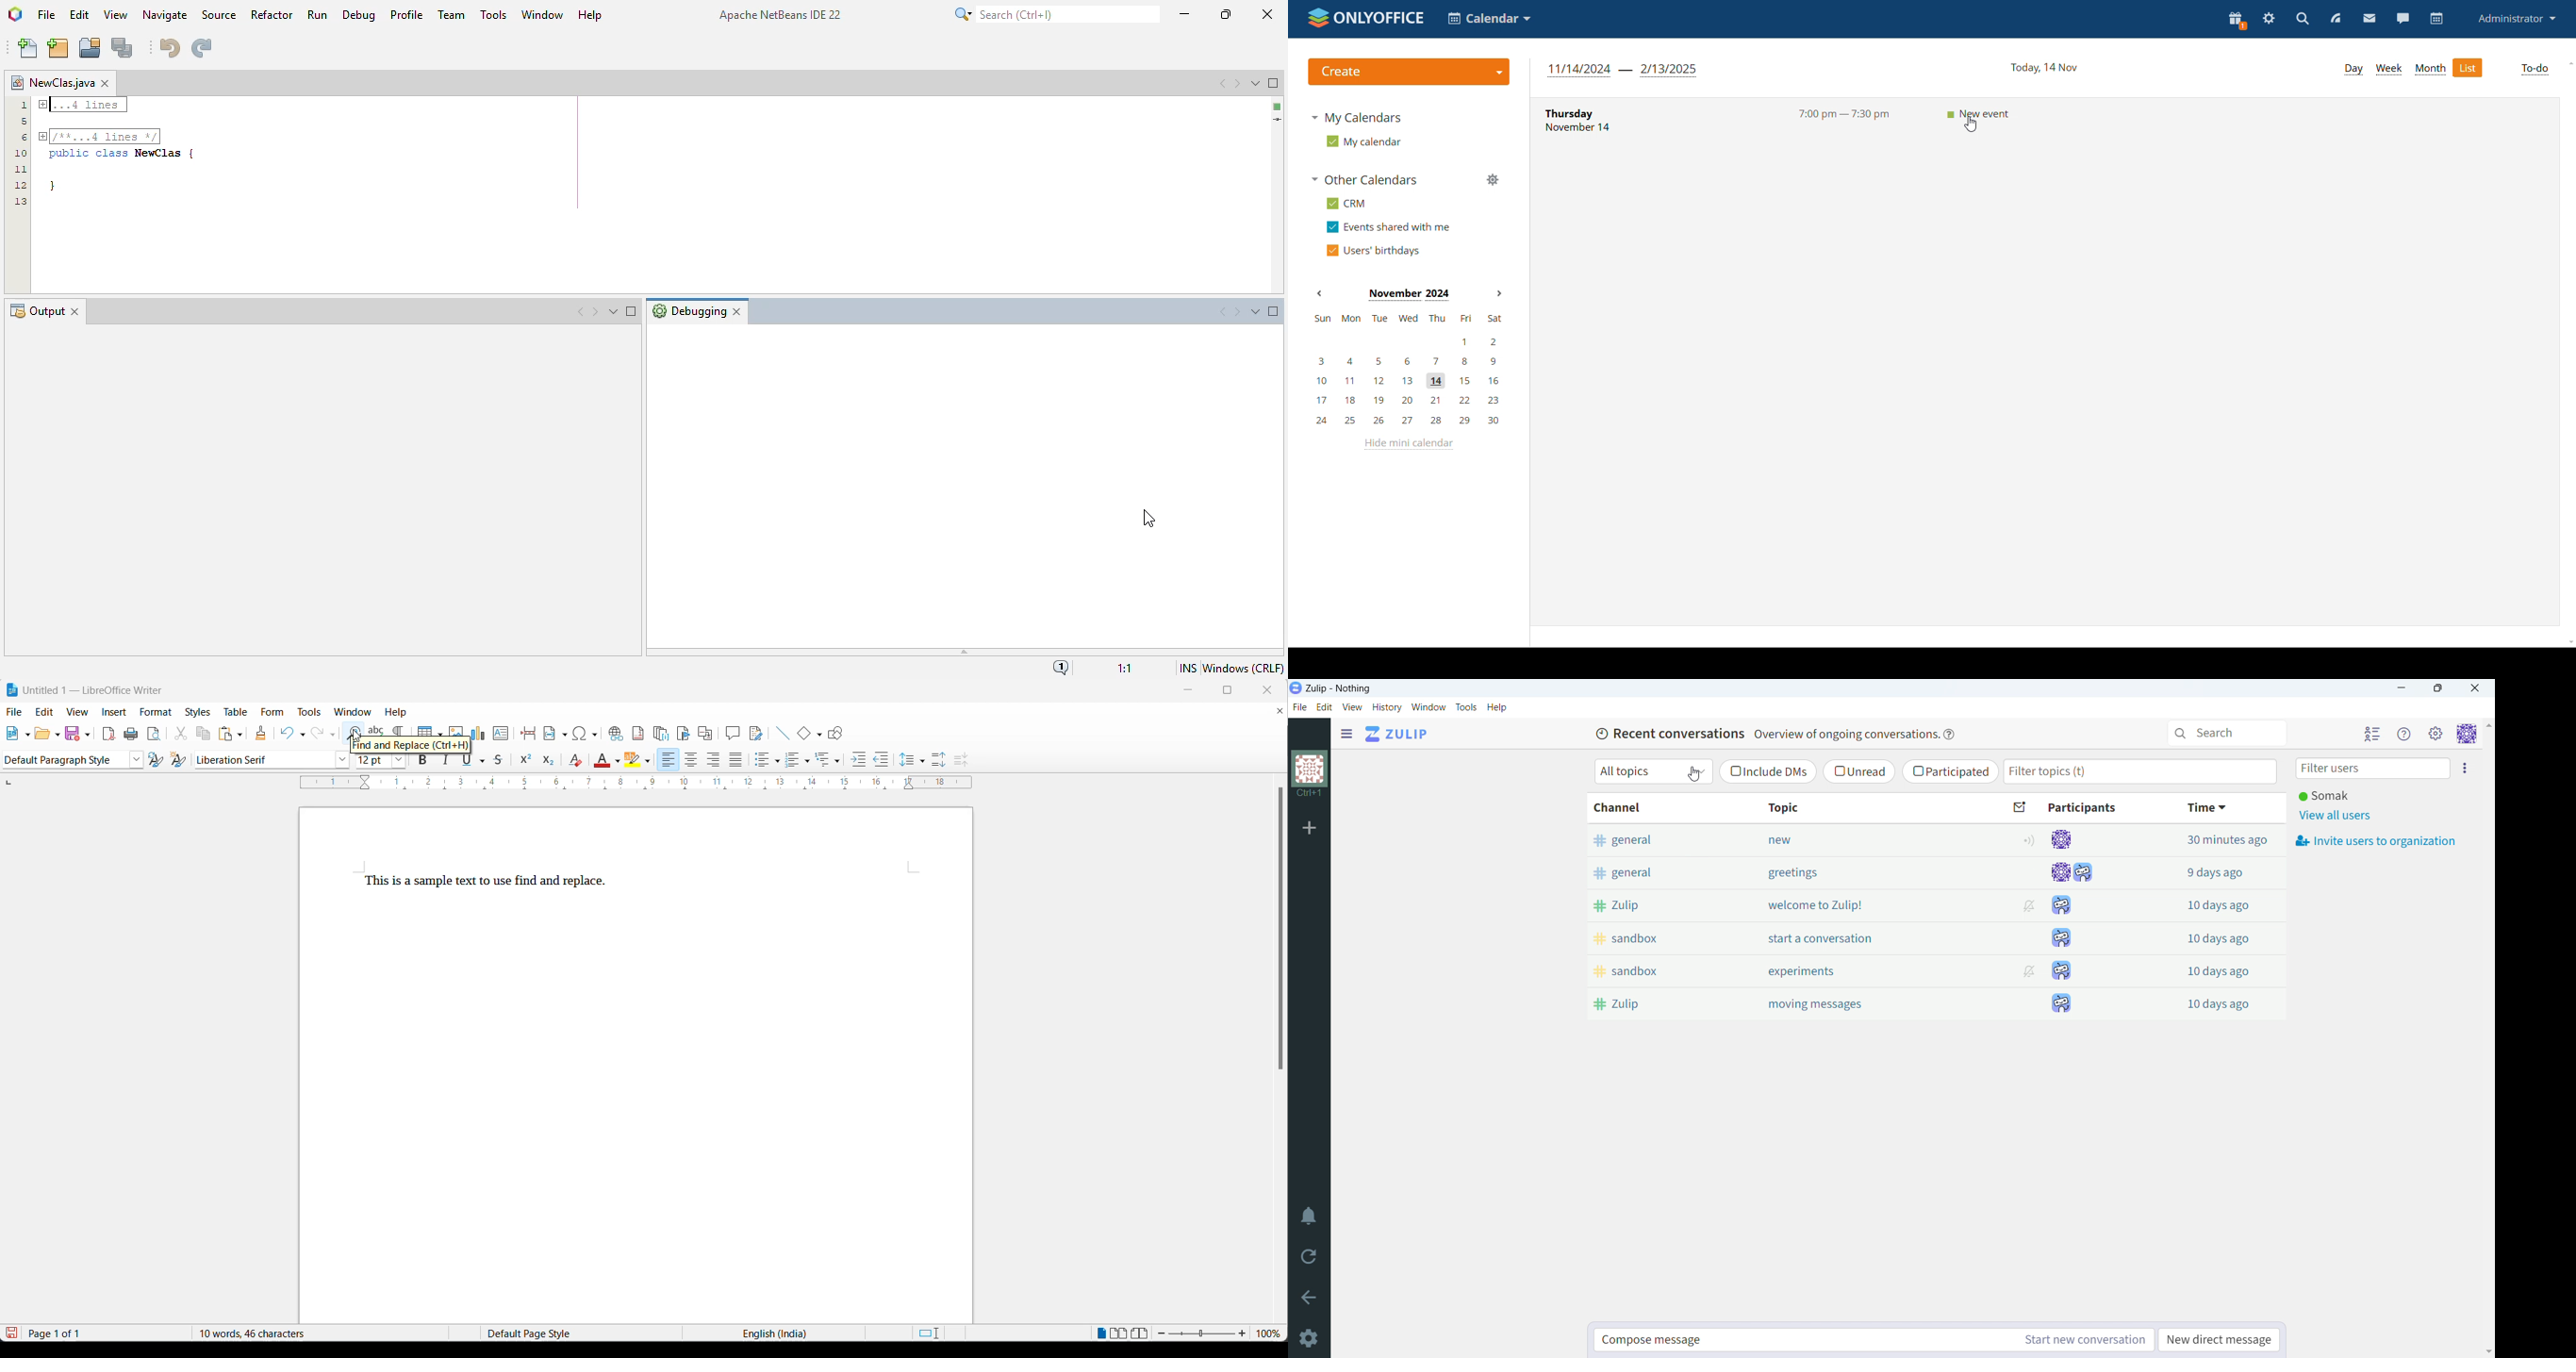  Describe the element at coordinates (2463, 767) in the screenshot. I see `invite users` at that location.